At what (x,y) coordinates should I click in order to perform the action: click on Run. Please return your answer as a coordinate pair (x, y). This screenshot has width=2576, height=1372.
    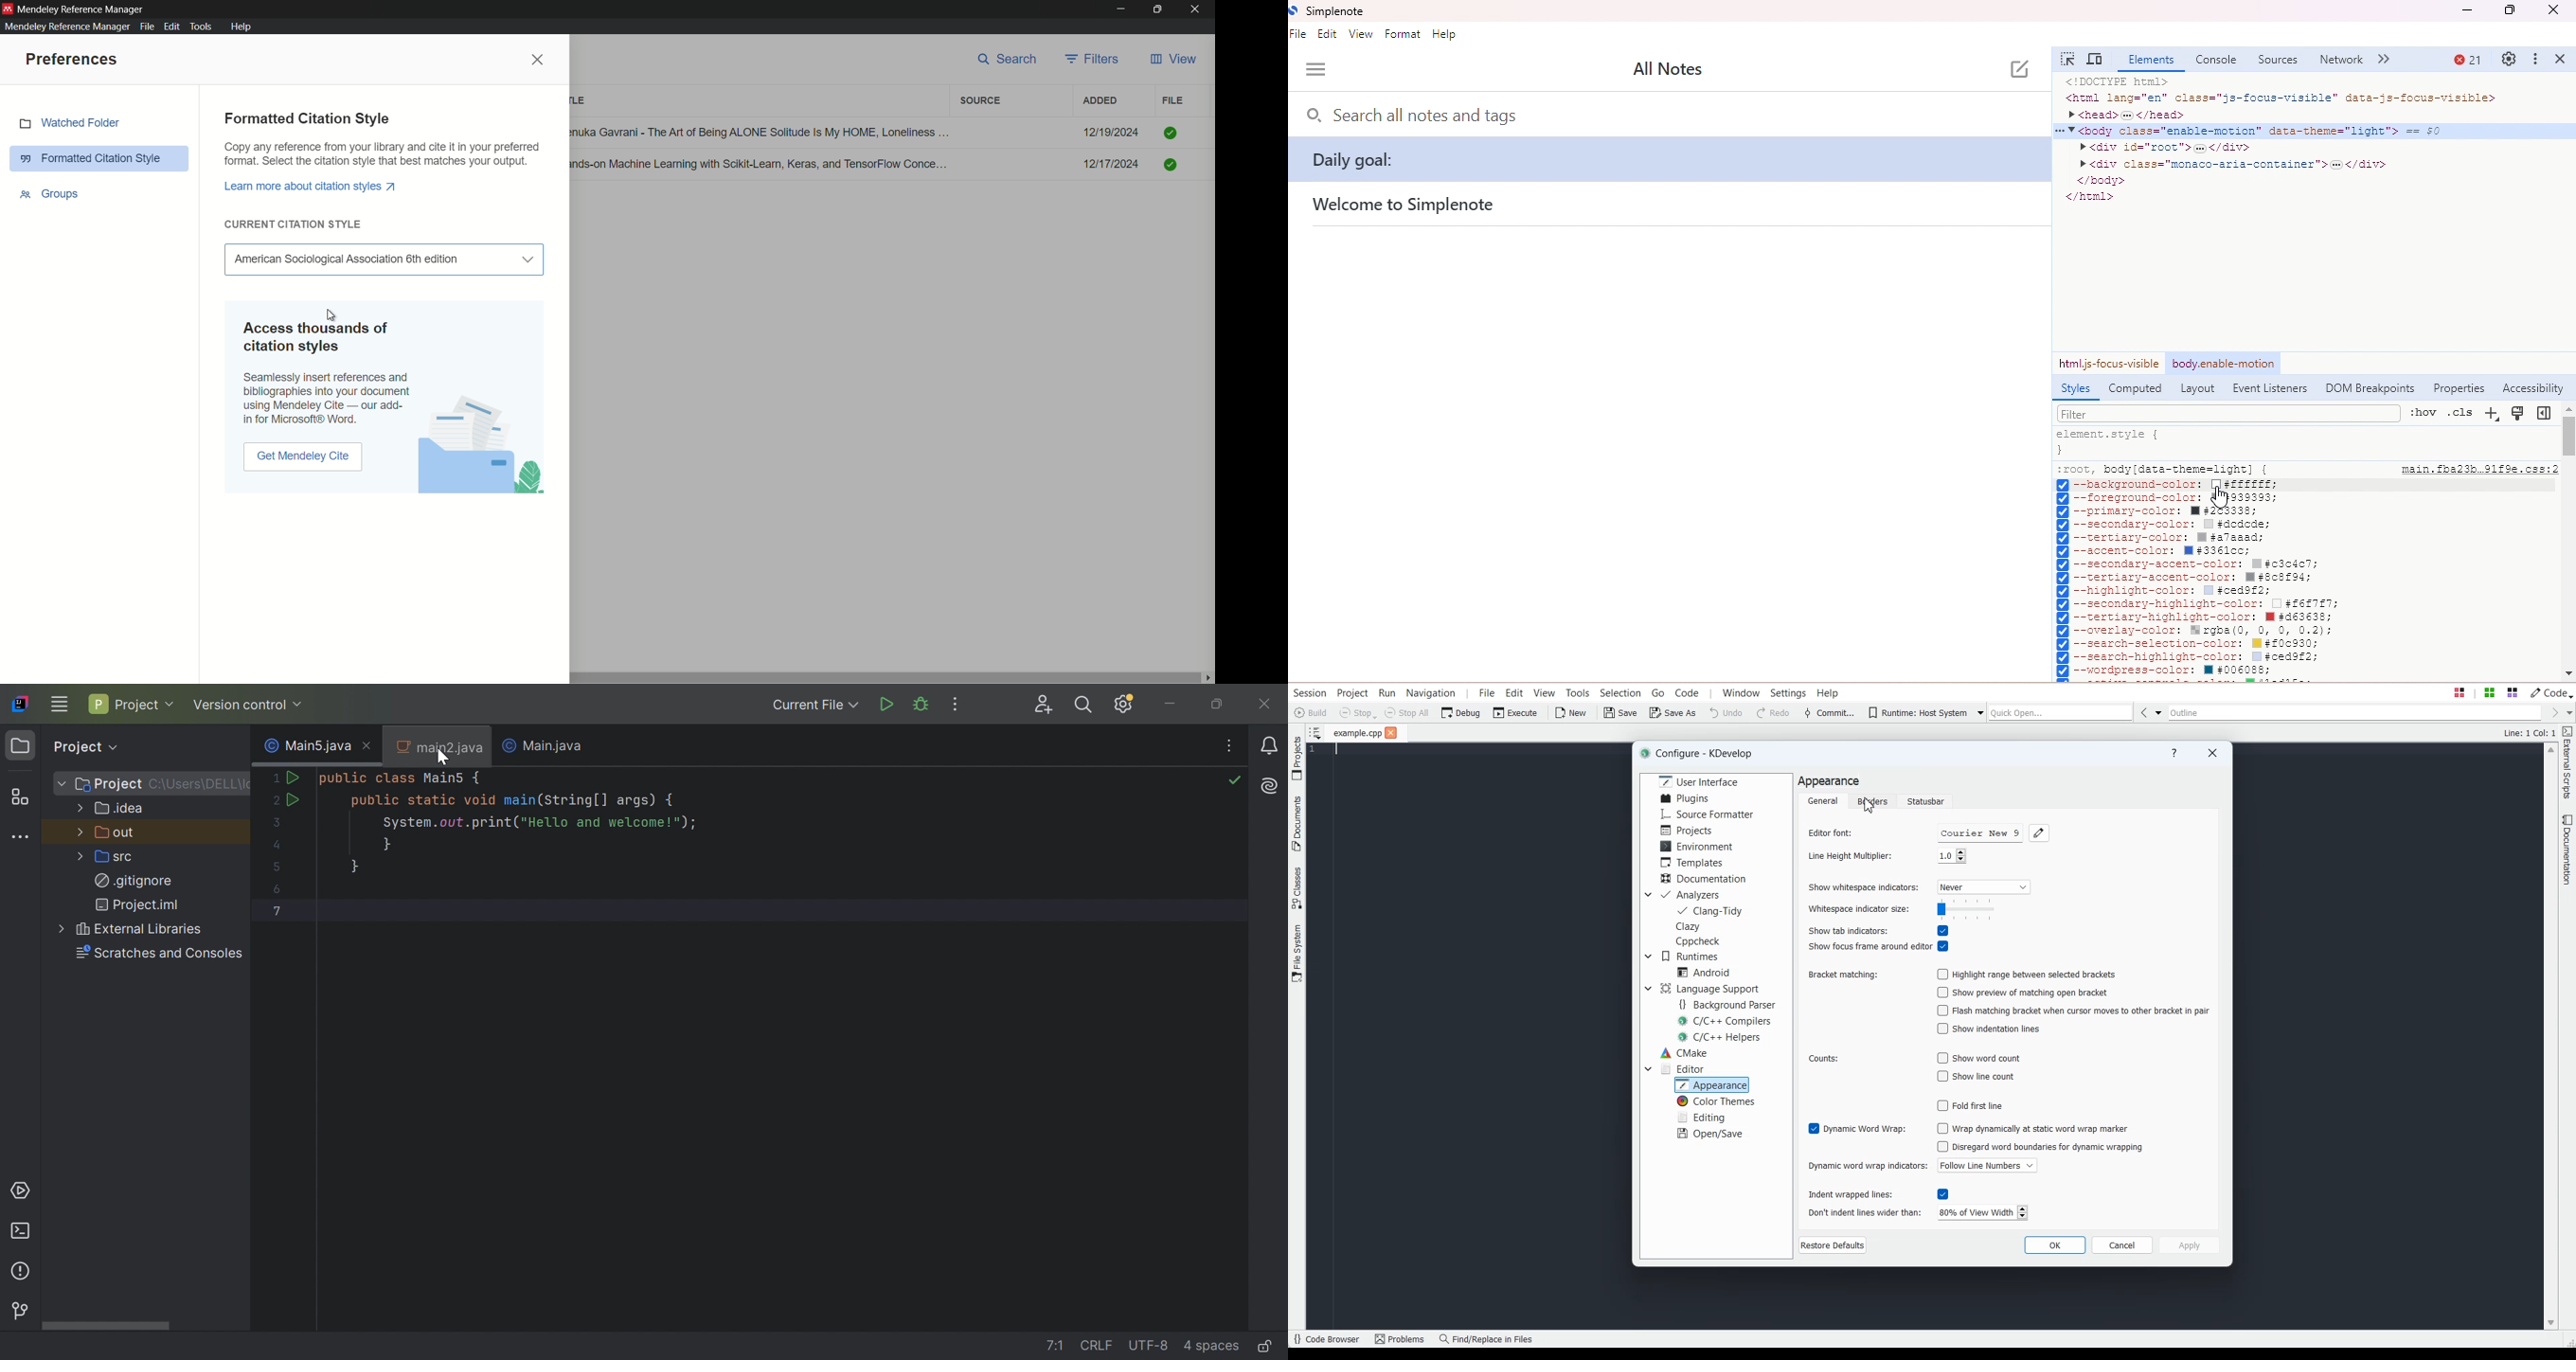
    Looking at the image, I should click on (888, 702).